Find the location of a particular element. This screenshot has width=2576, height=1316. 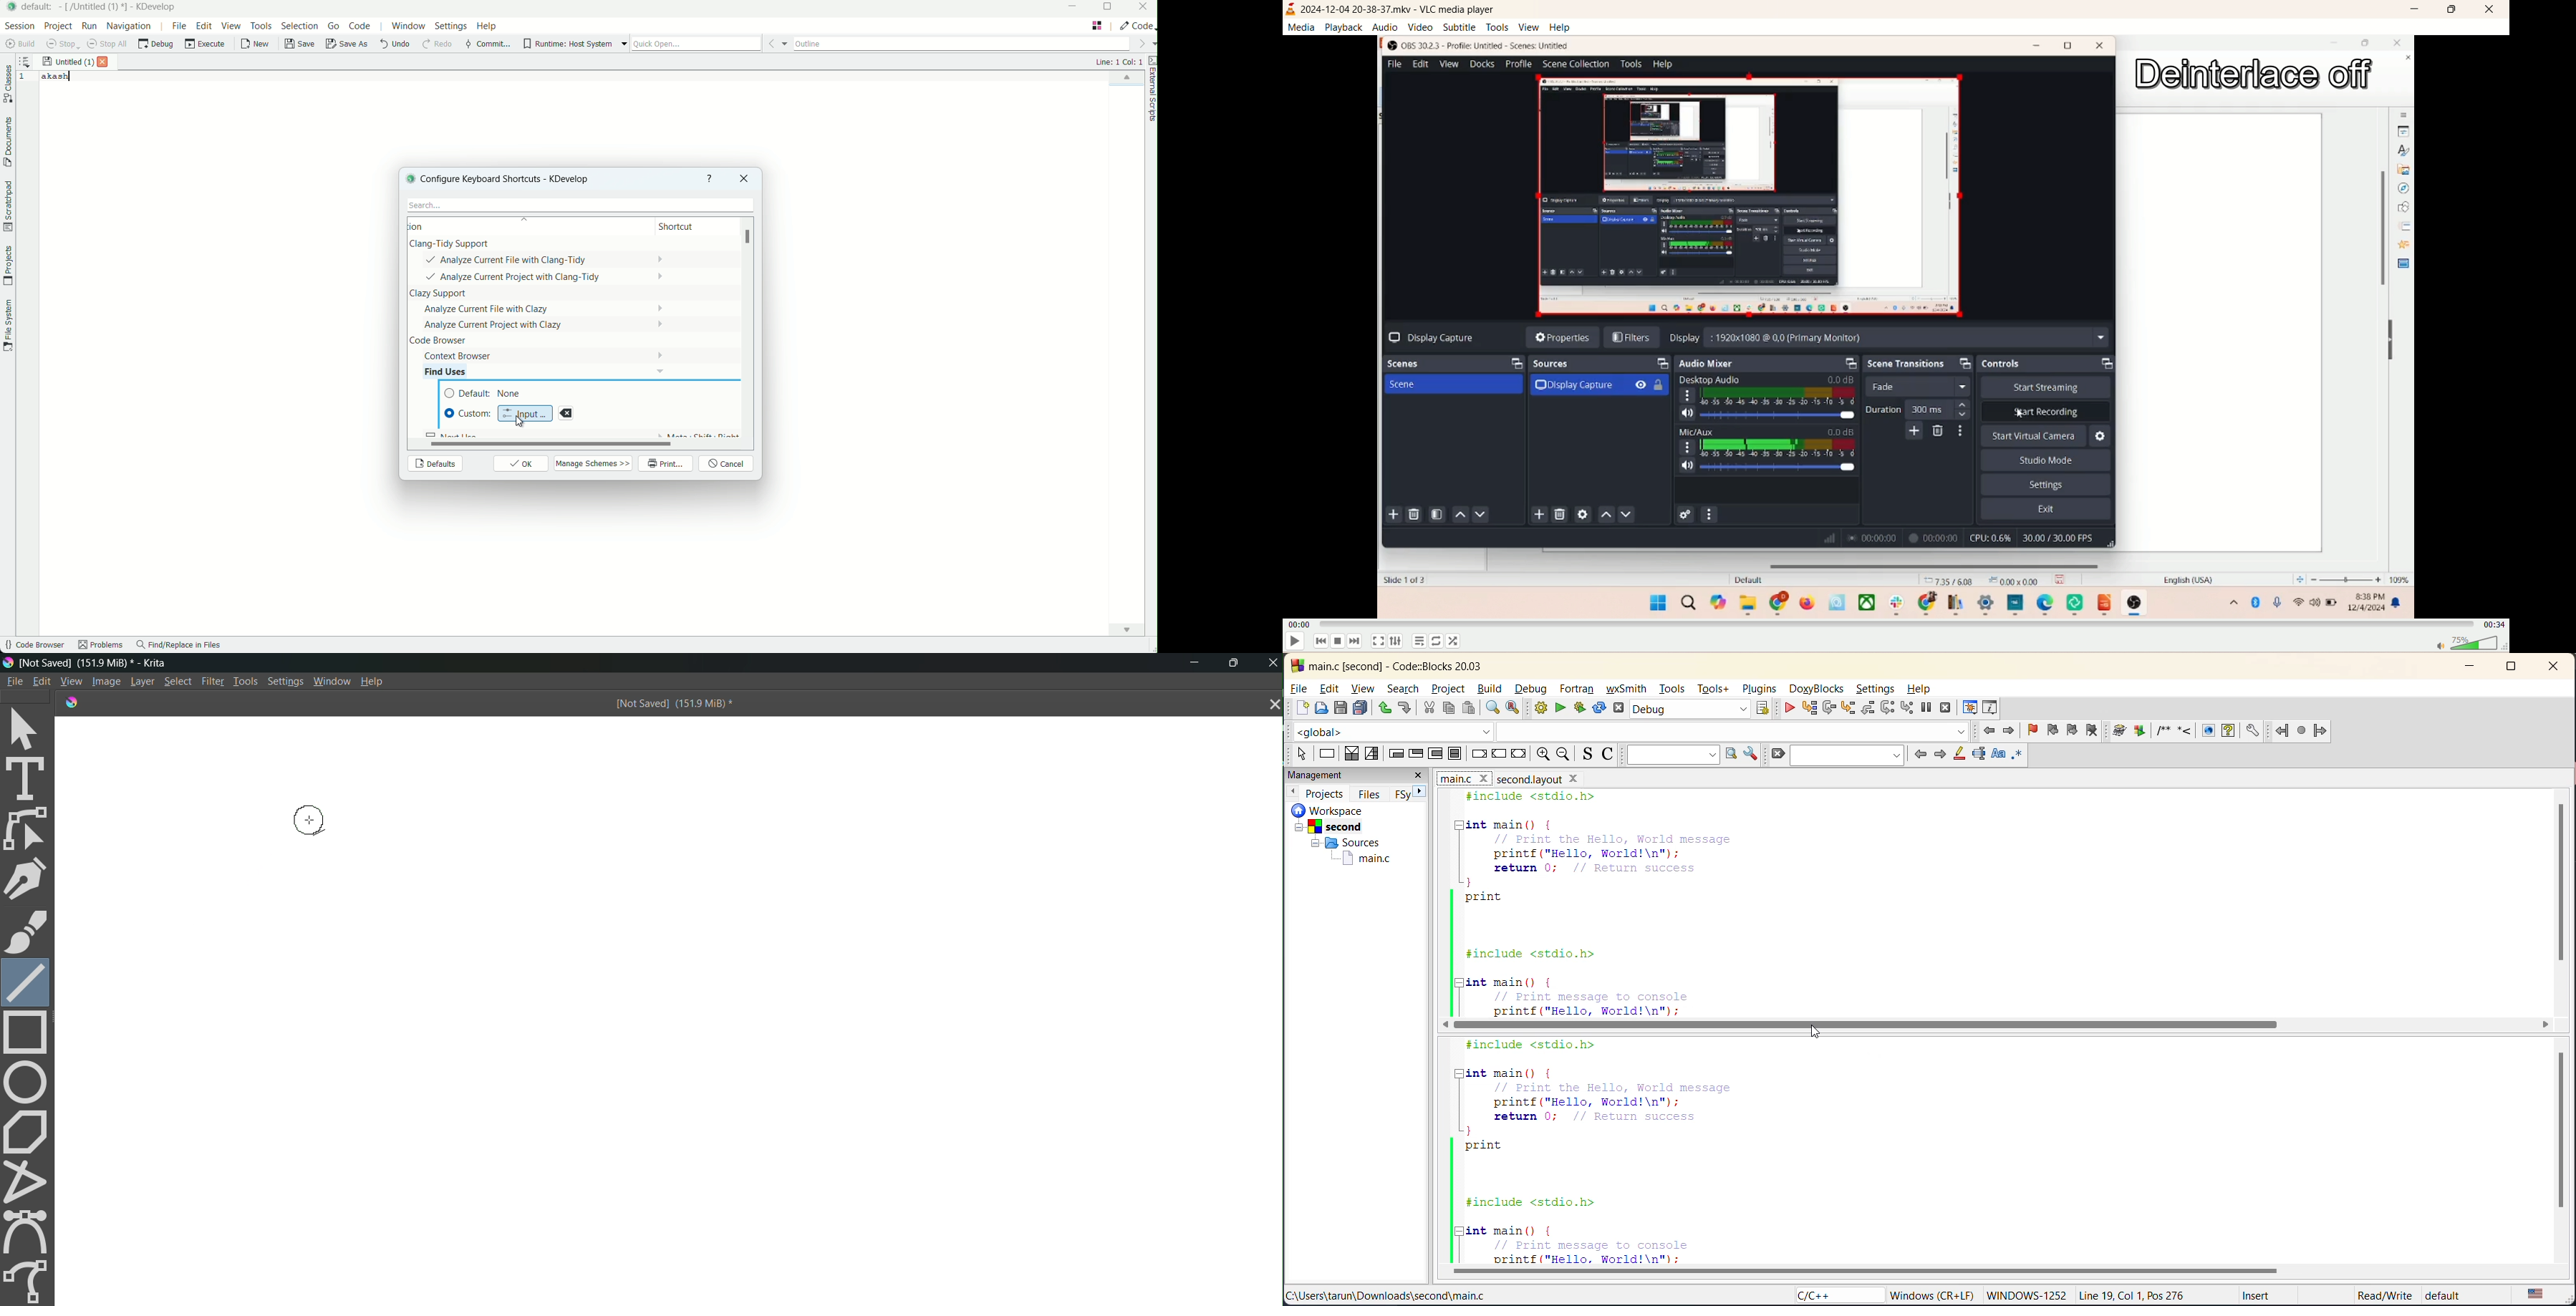

save everything is located at coordinates (1361, 709).